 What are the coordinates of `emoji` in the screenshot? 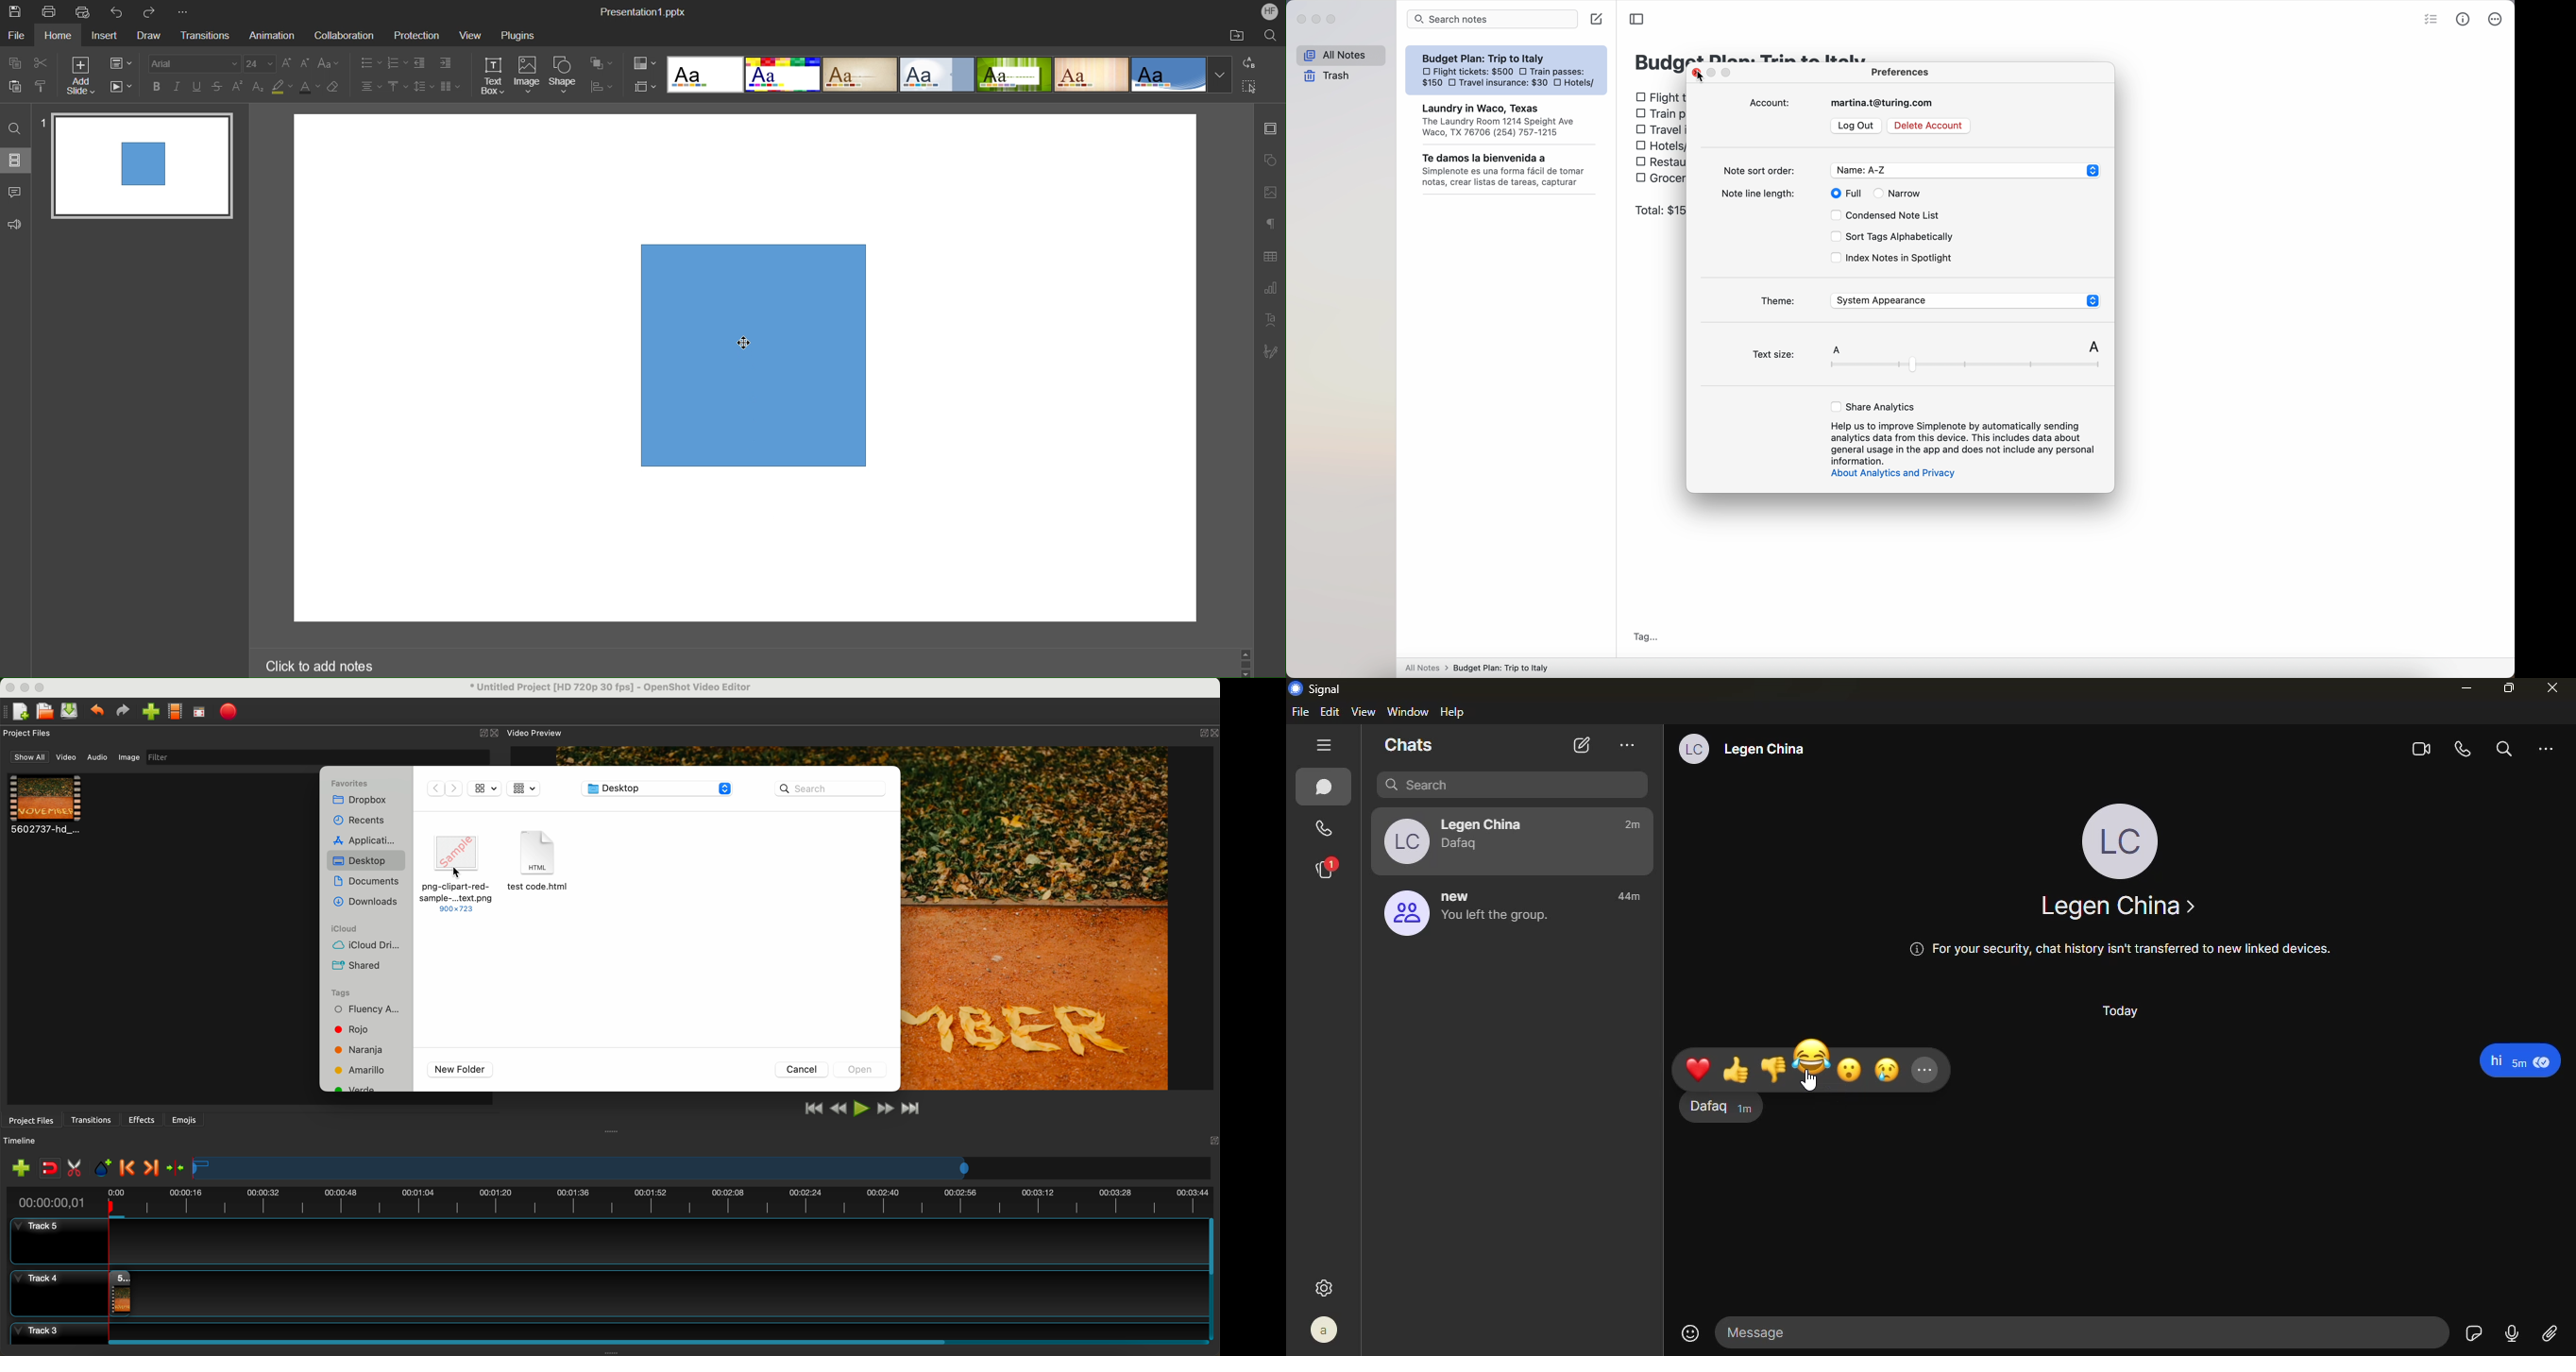 It's located at (1690, 1331).